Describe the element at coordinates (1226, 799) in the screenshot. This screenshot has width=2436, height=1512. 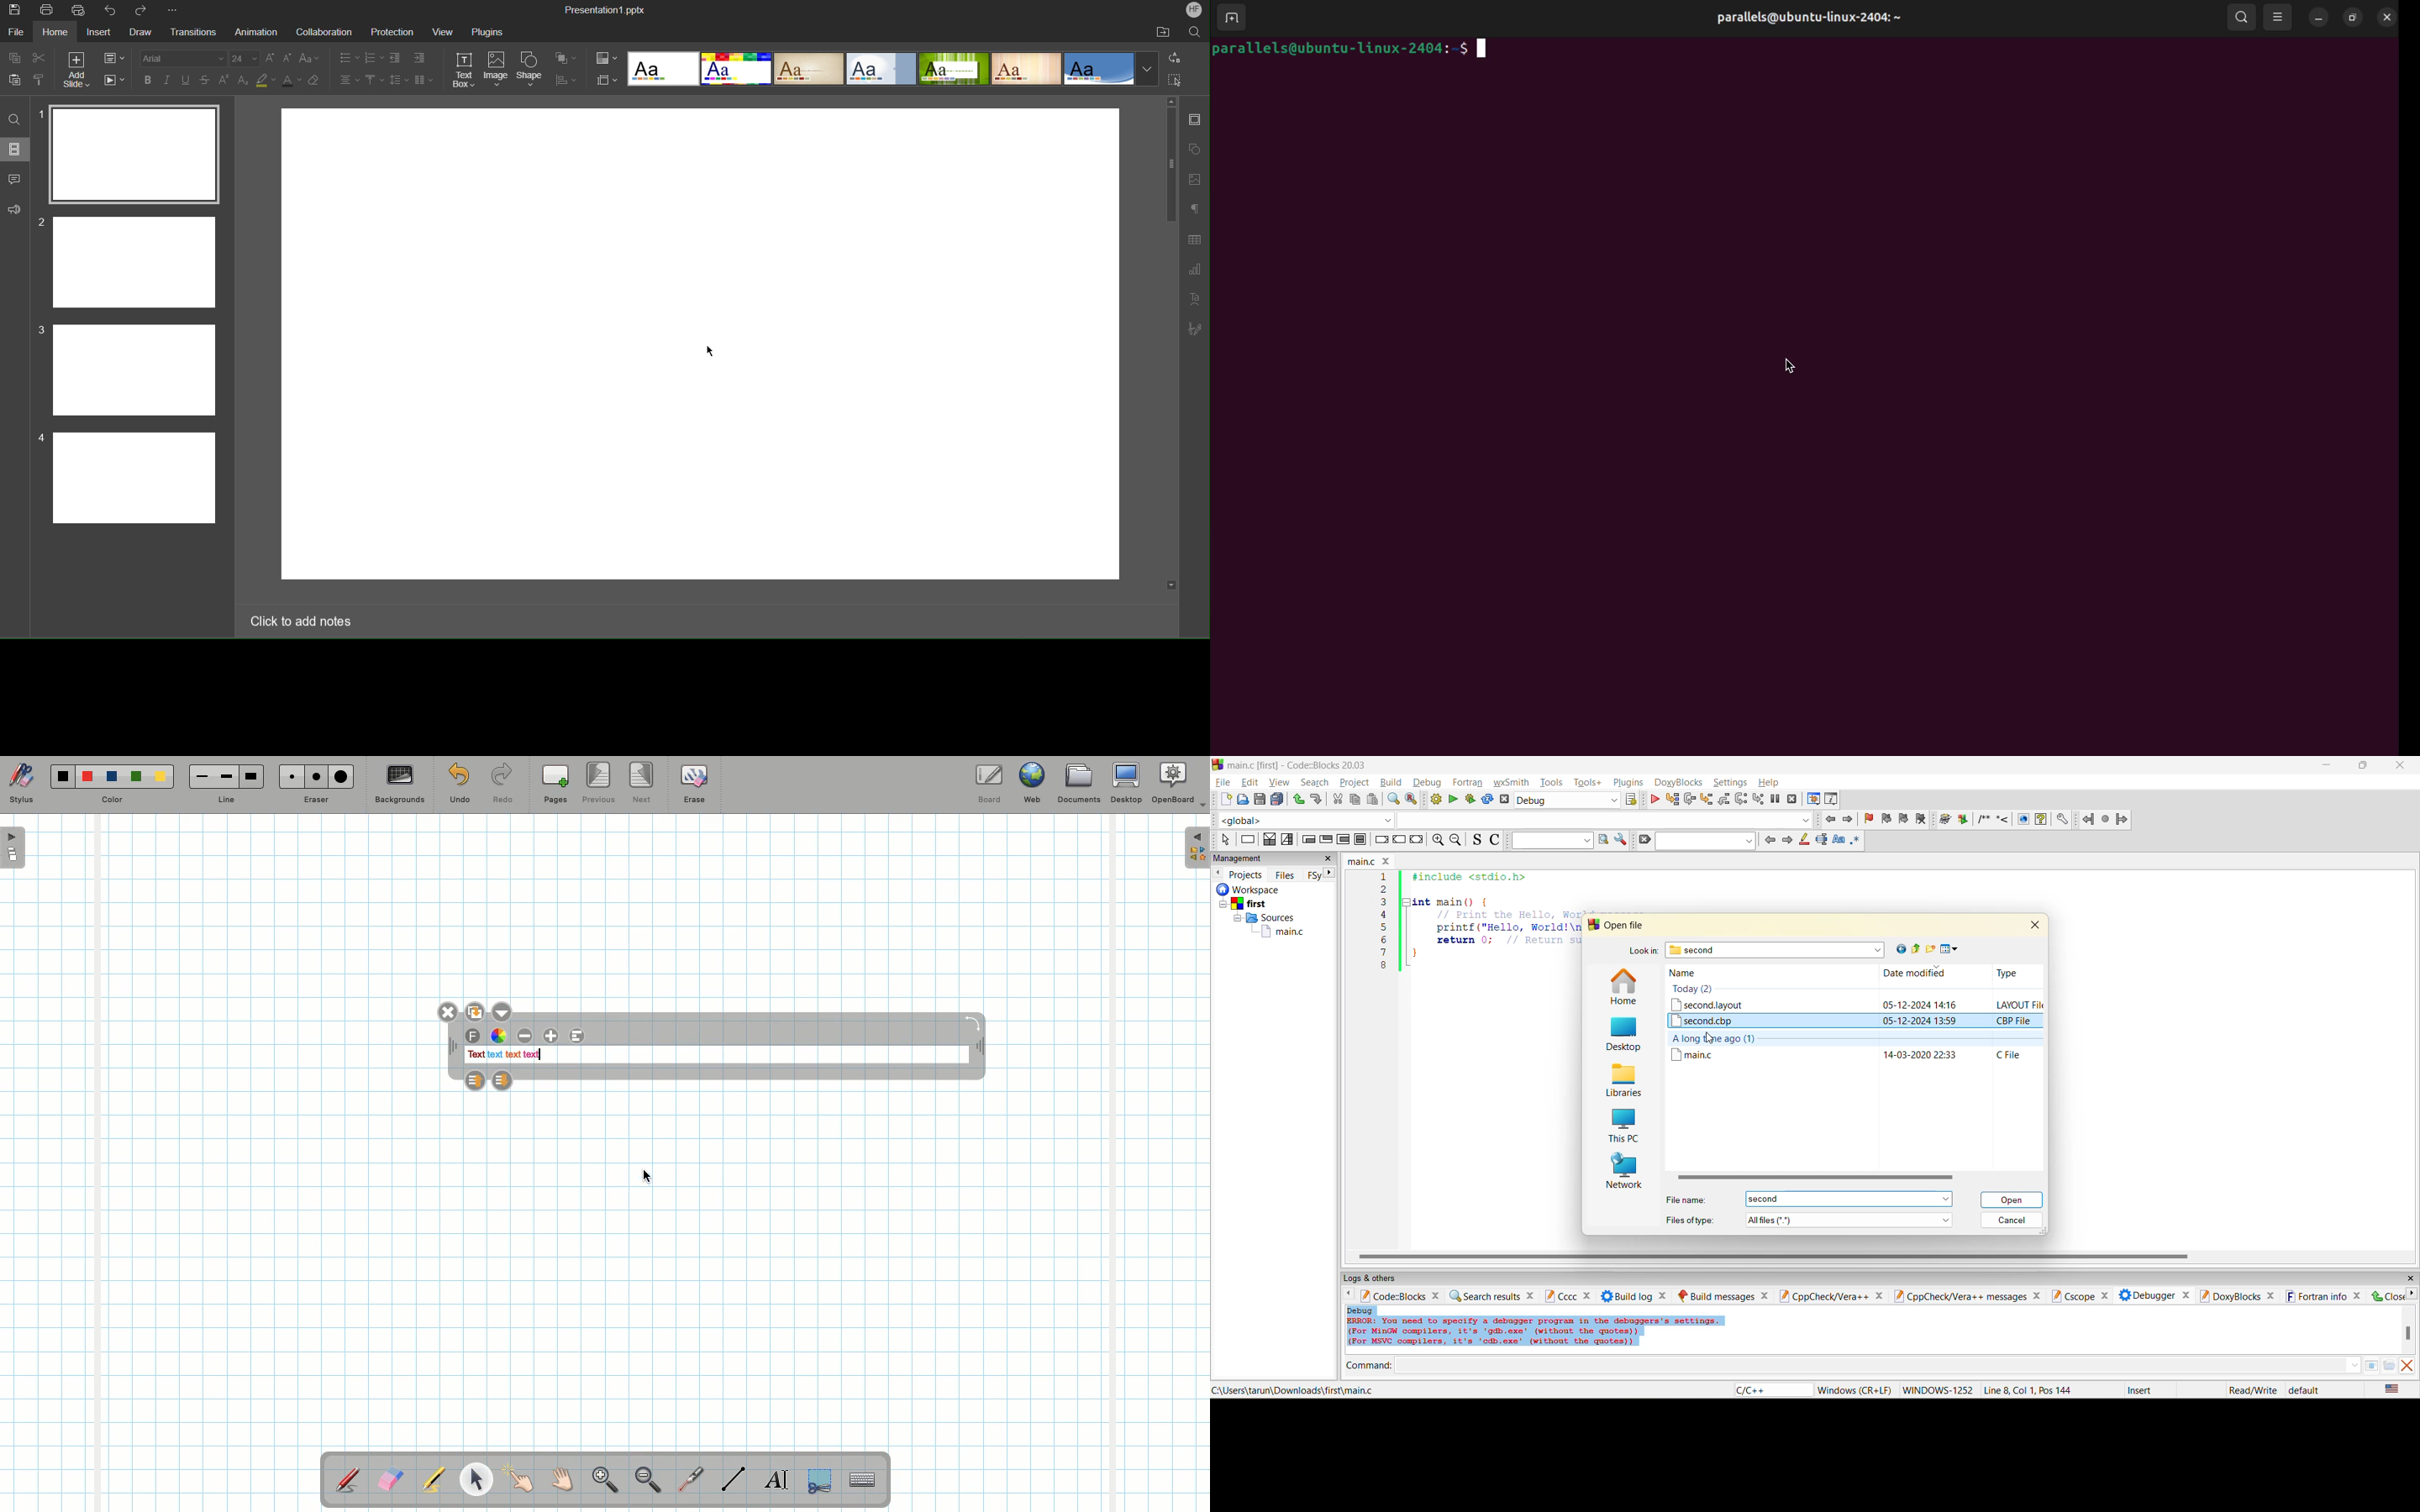
I see `new` at that location.